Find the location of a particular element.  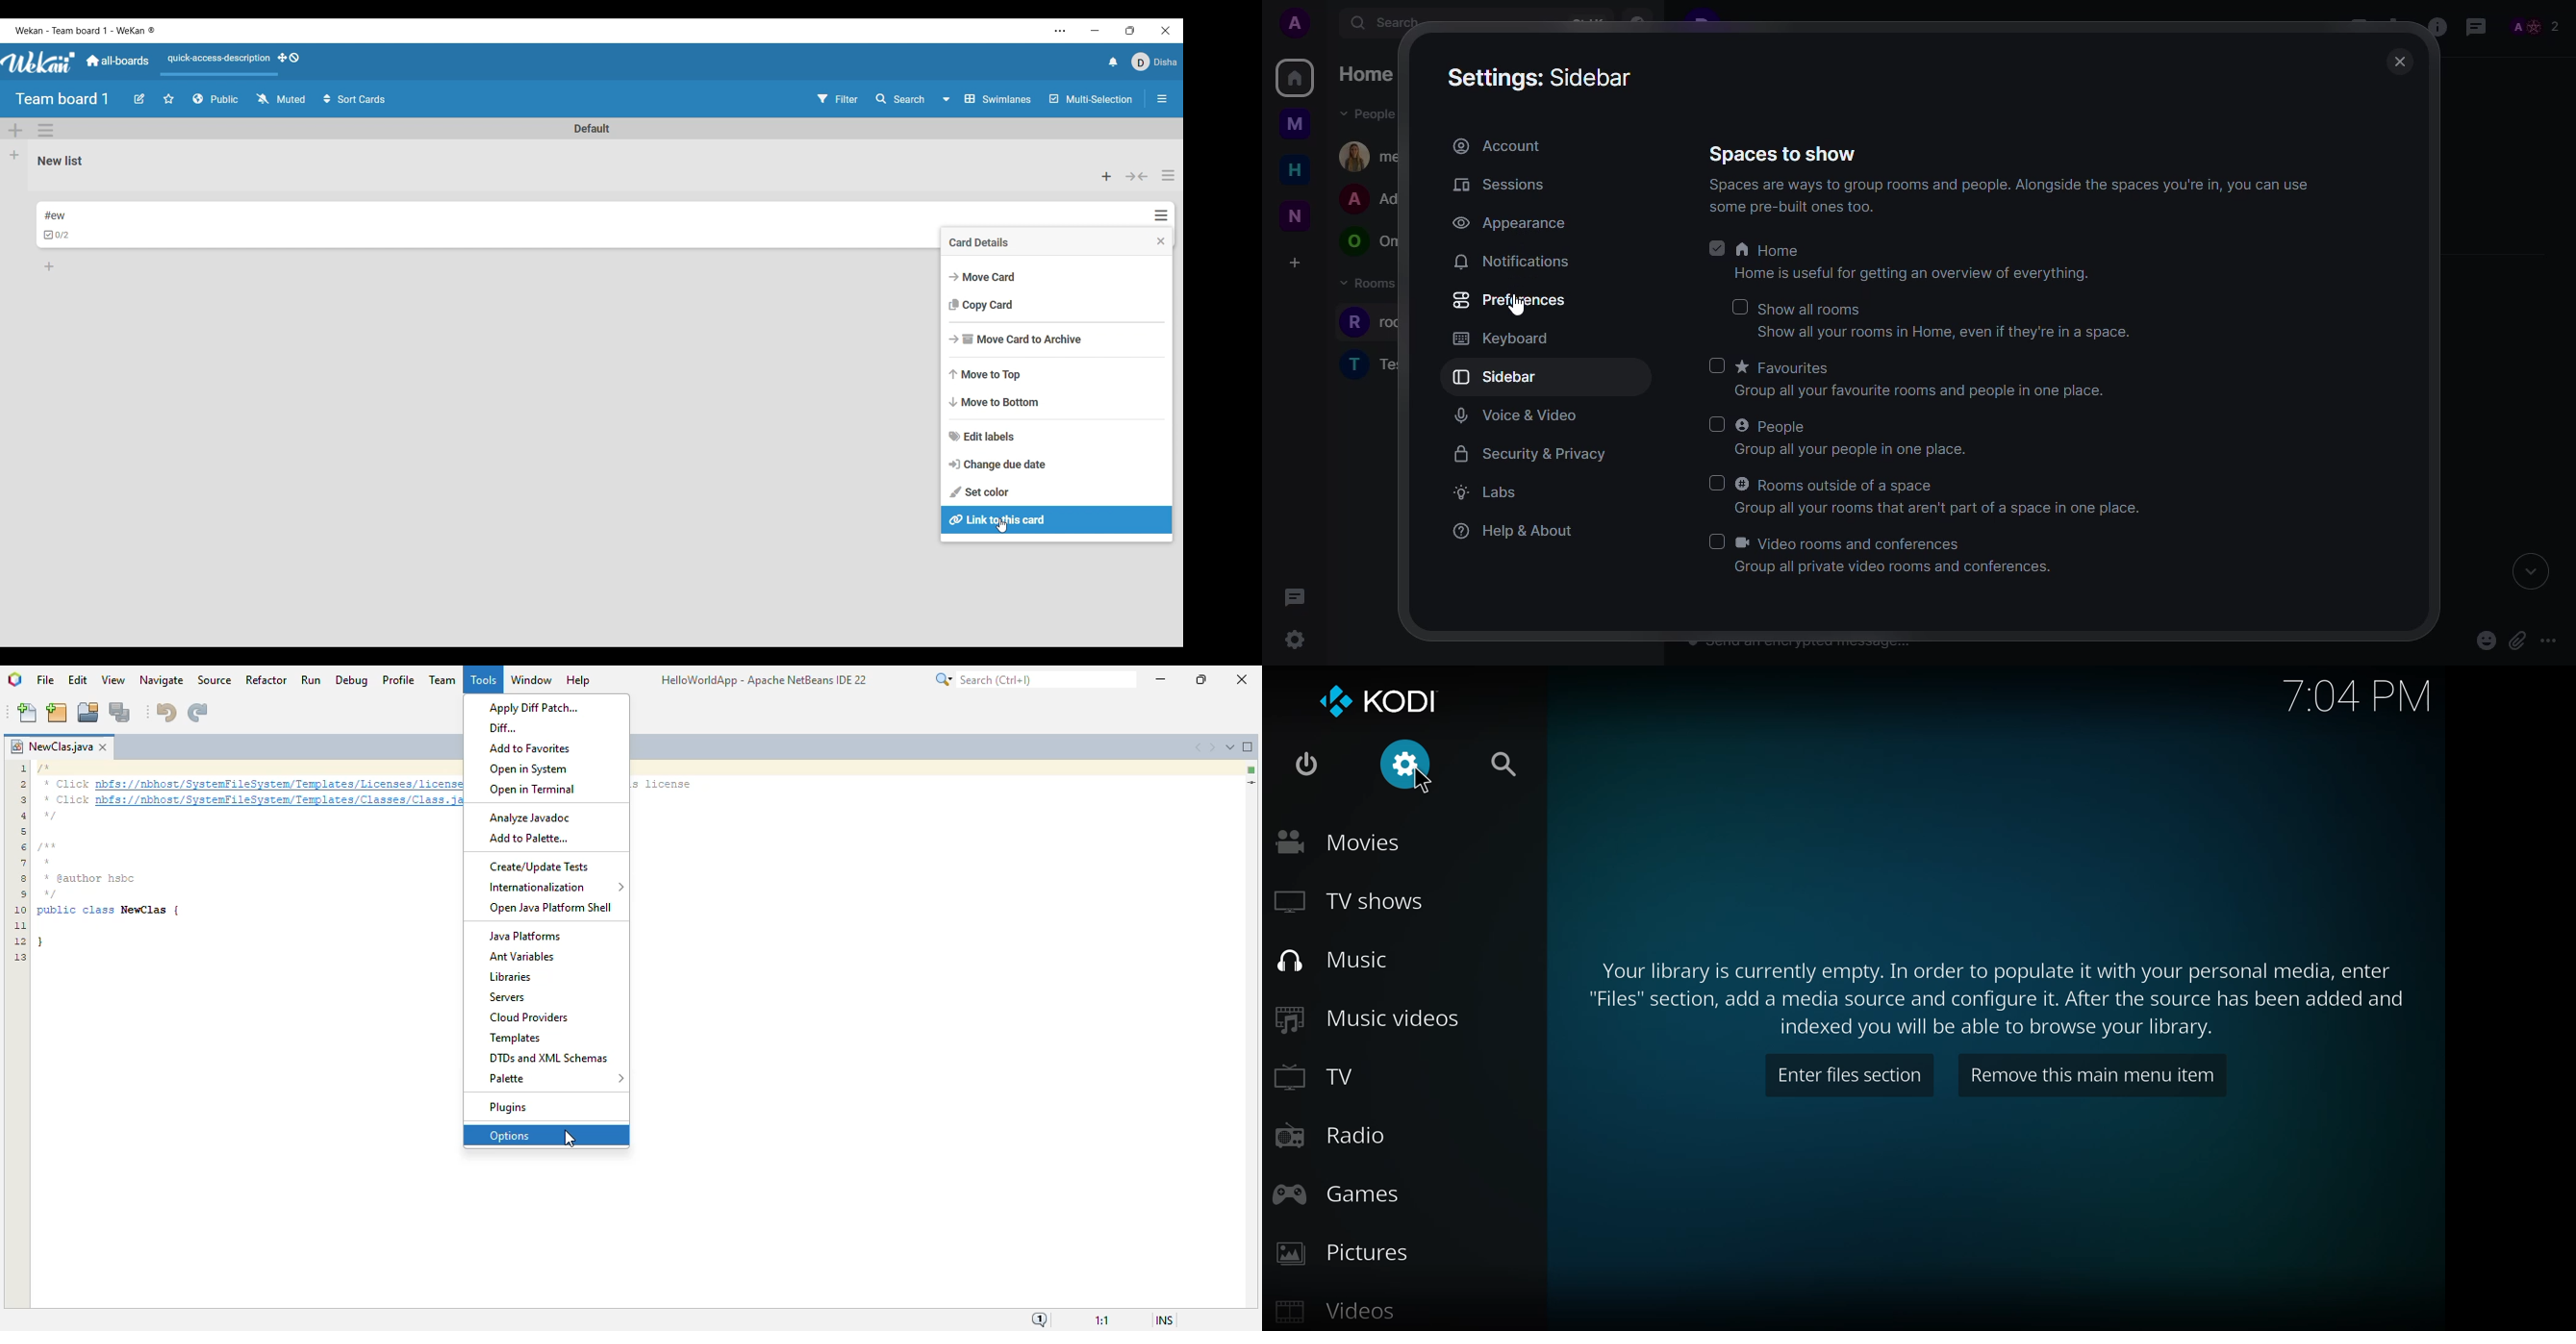

refactor is located at coordinates (266, 679).